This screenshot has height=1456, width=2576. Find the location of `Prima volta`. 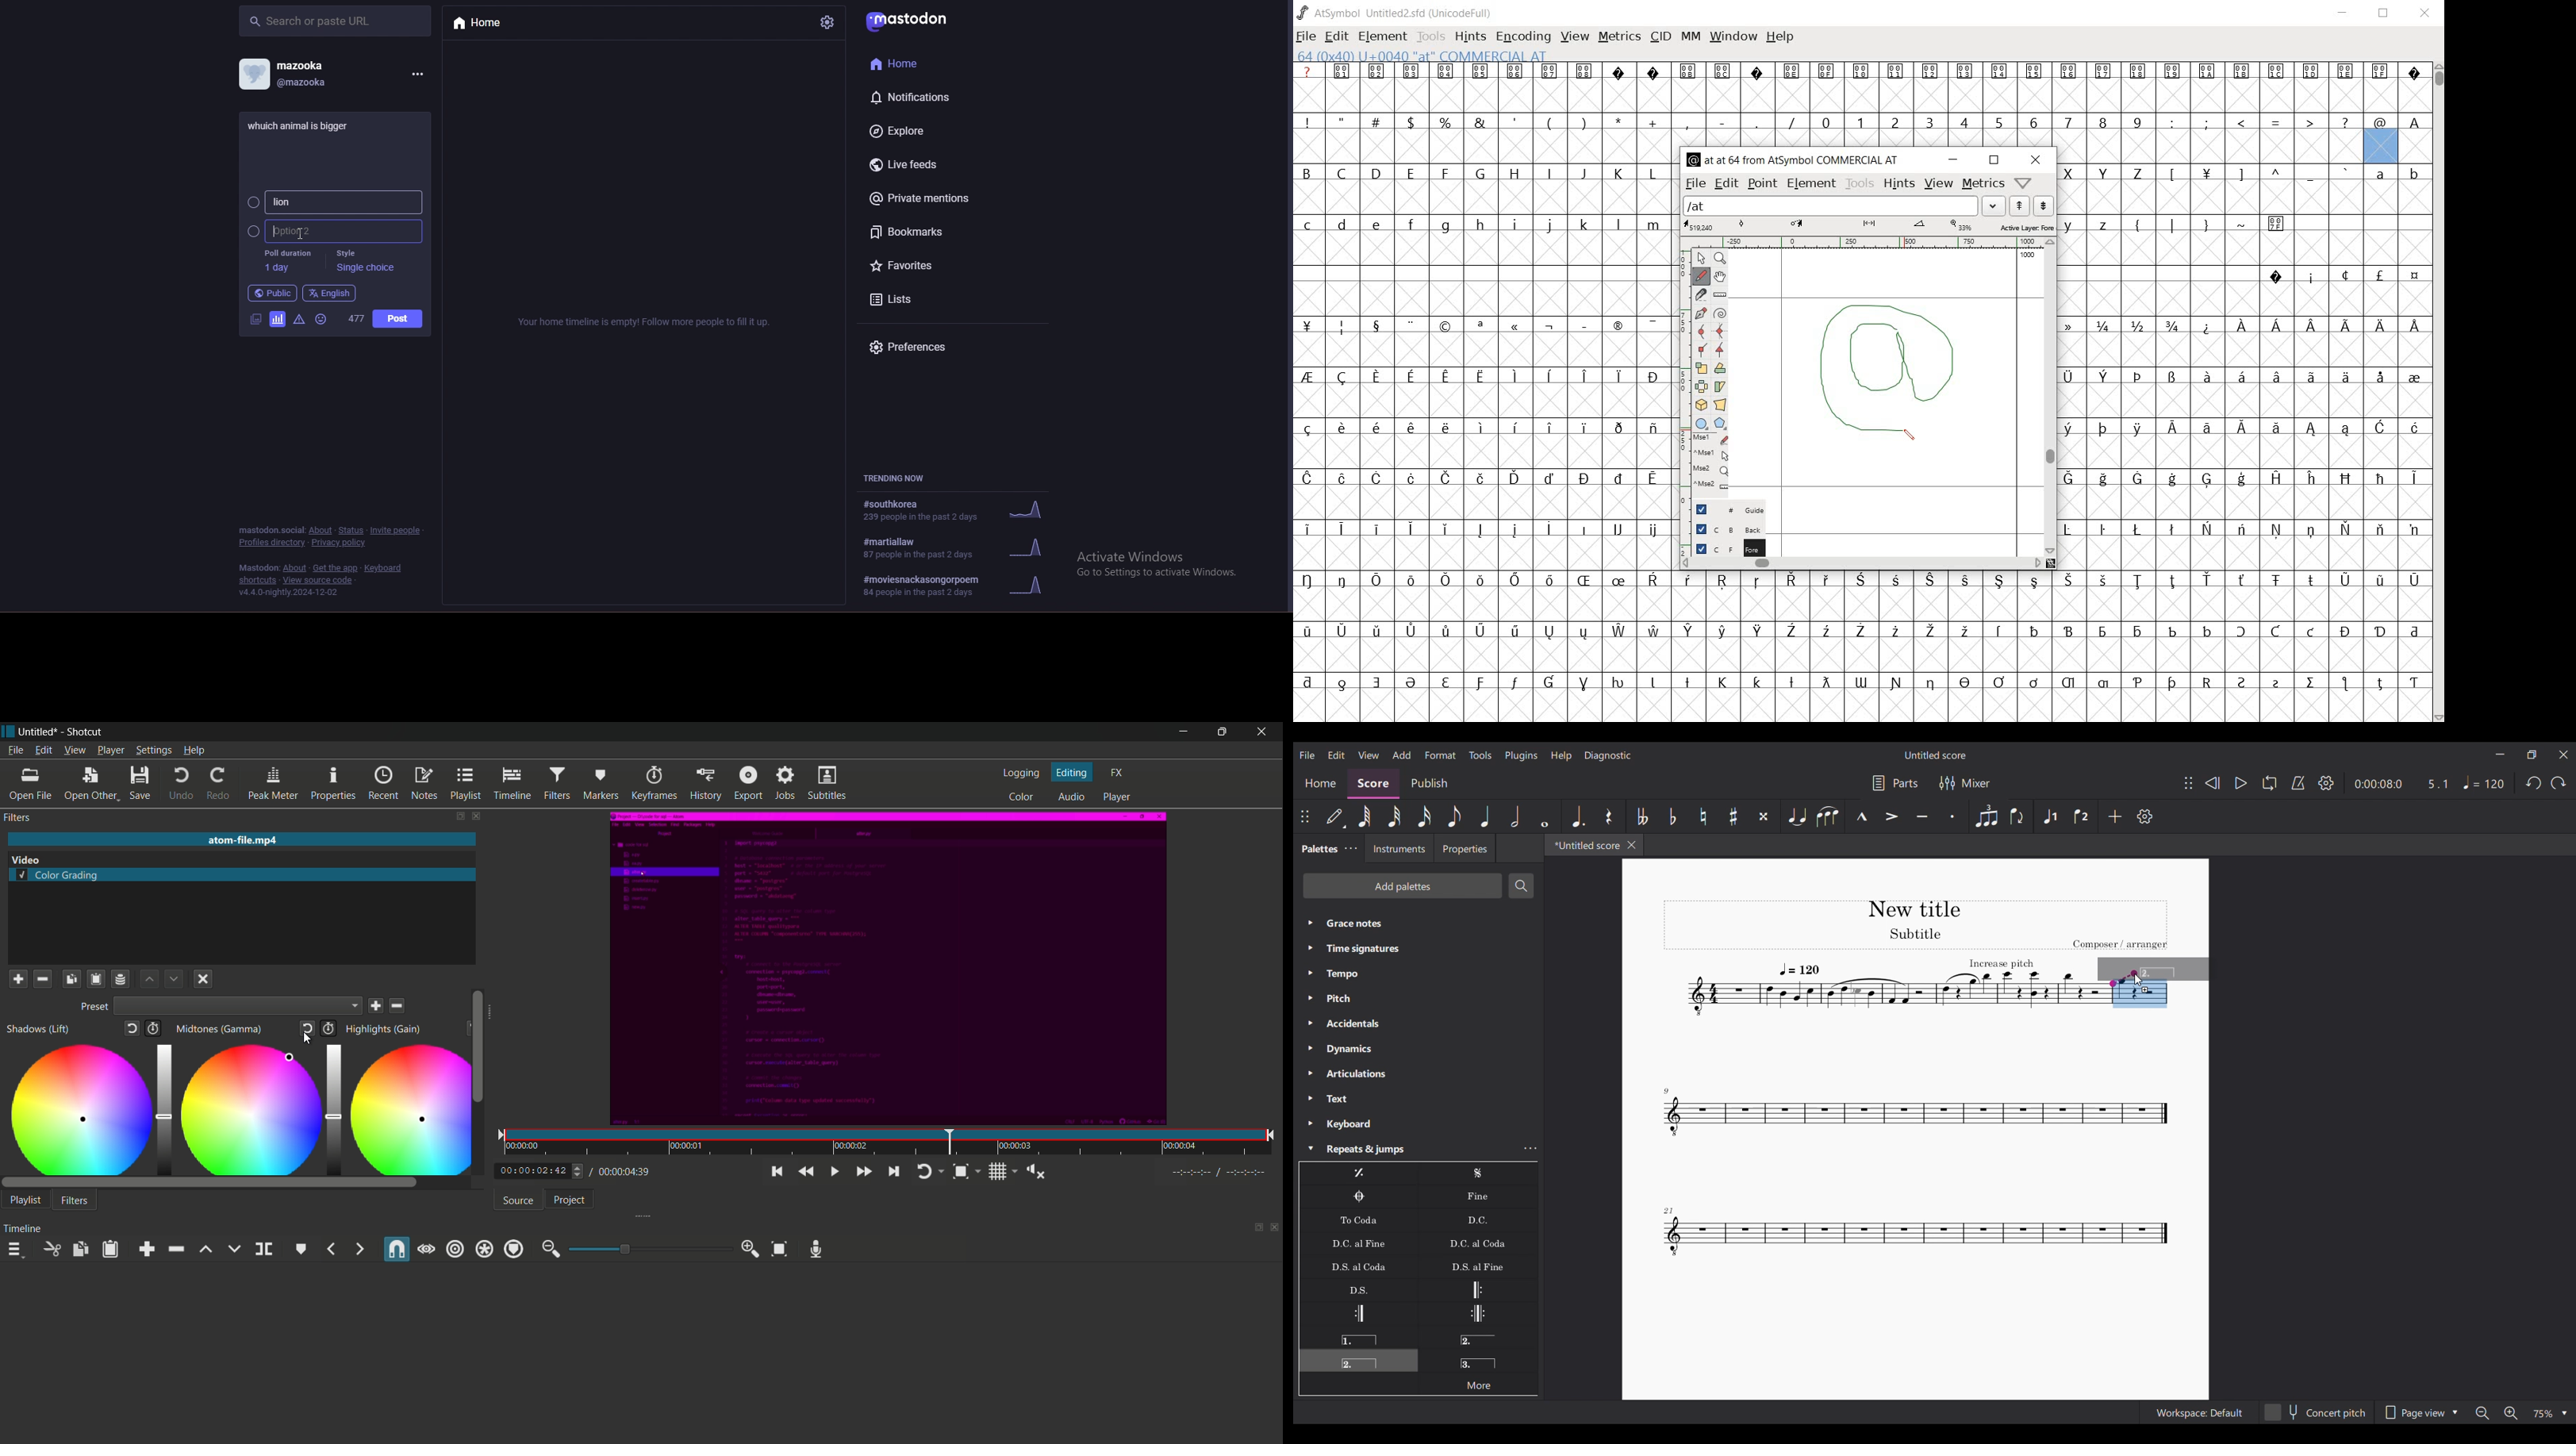

Prima volta is located at coordinates (1358, 1337).